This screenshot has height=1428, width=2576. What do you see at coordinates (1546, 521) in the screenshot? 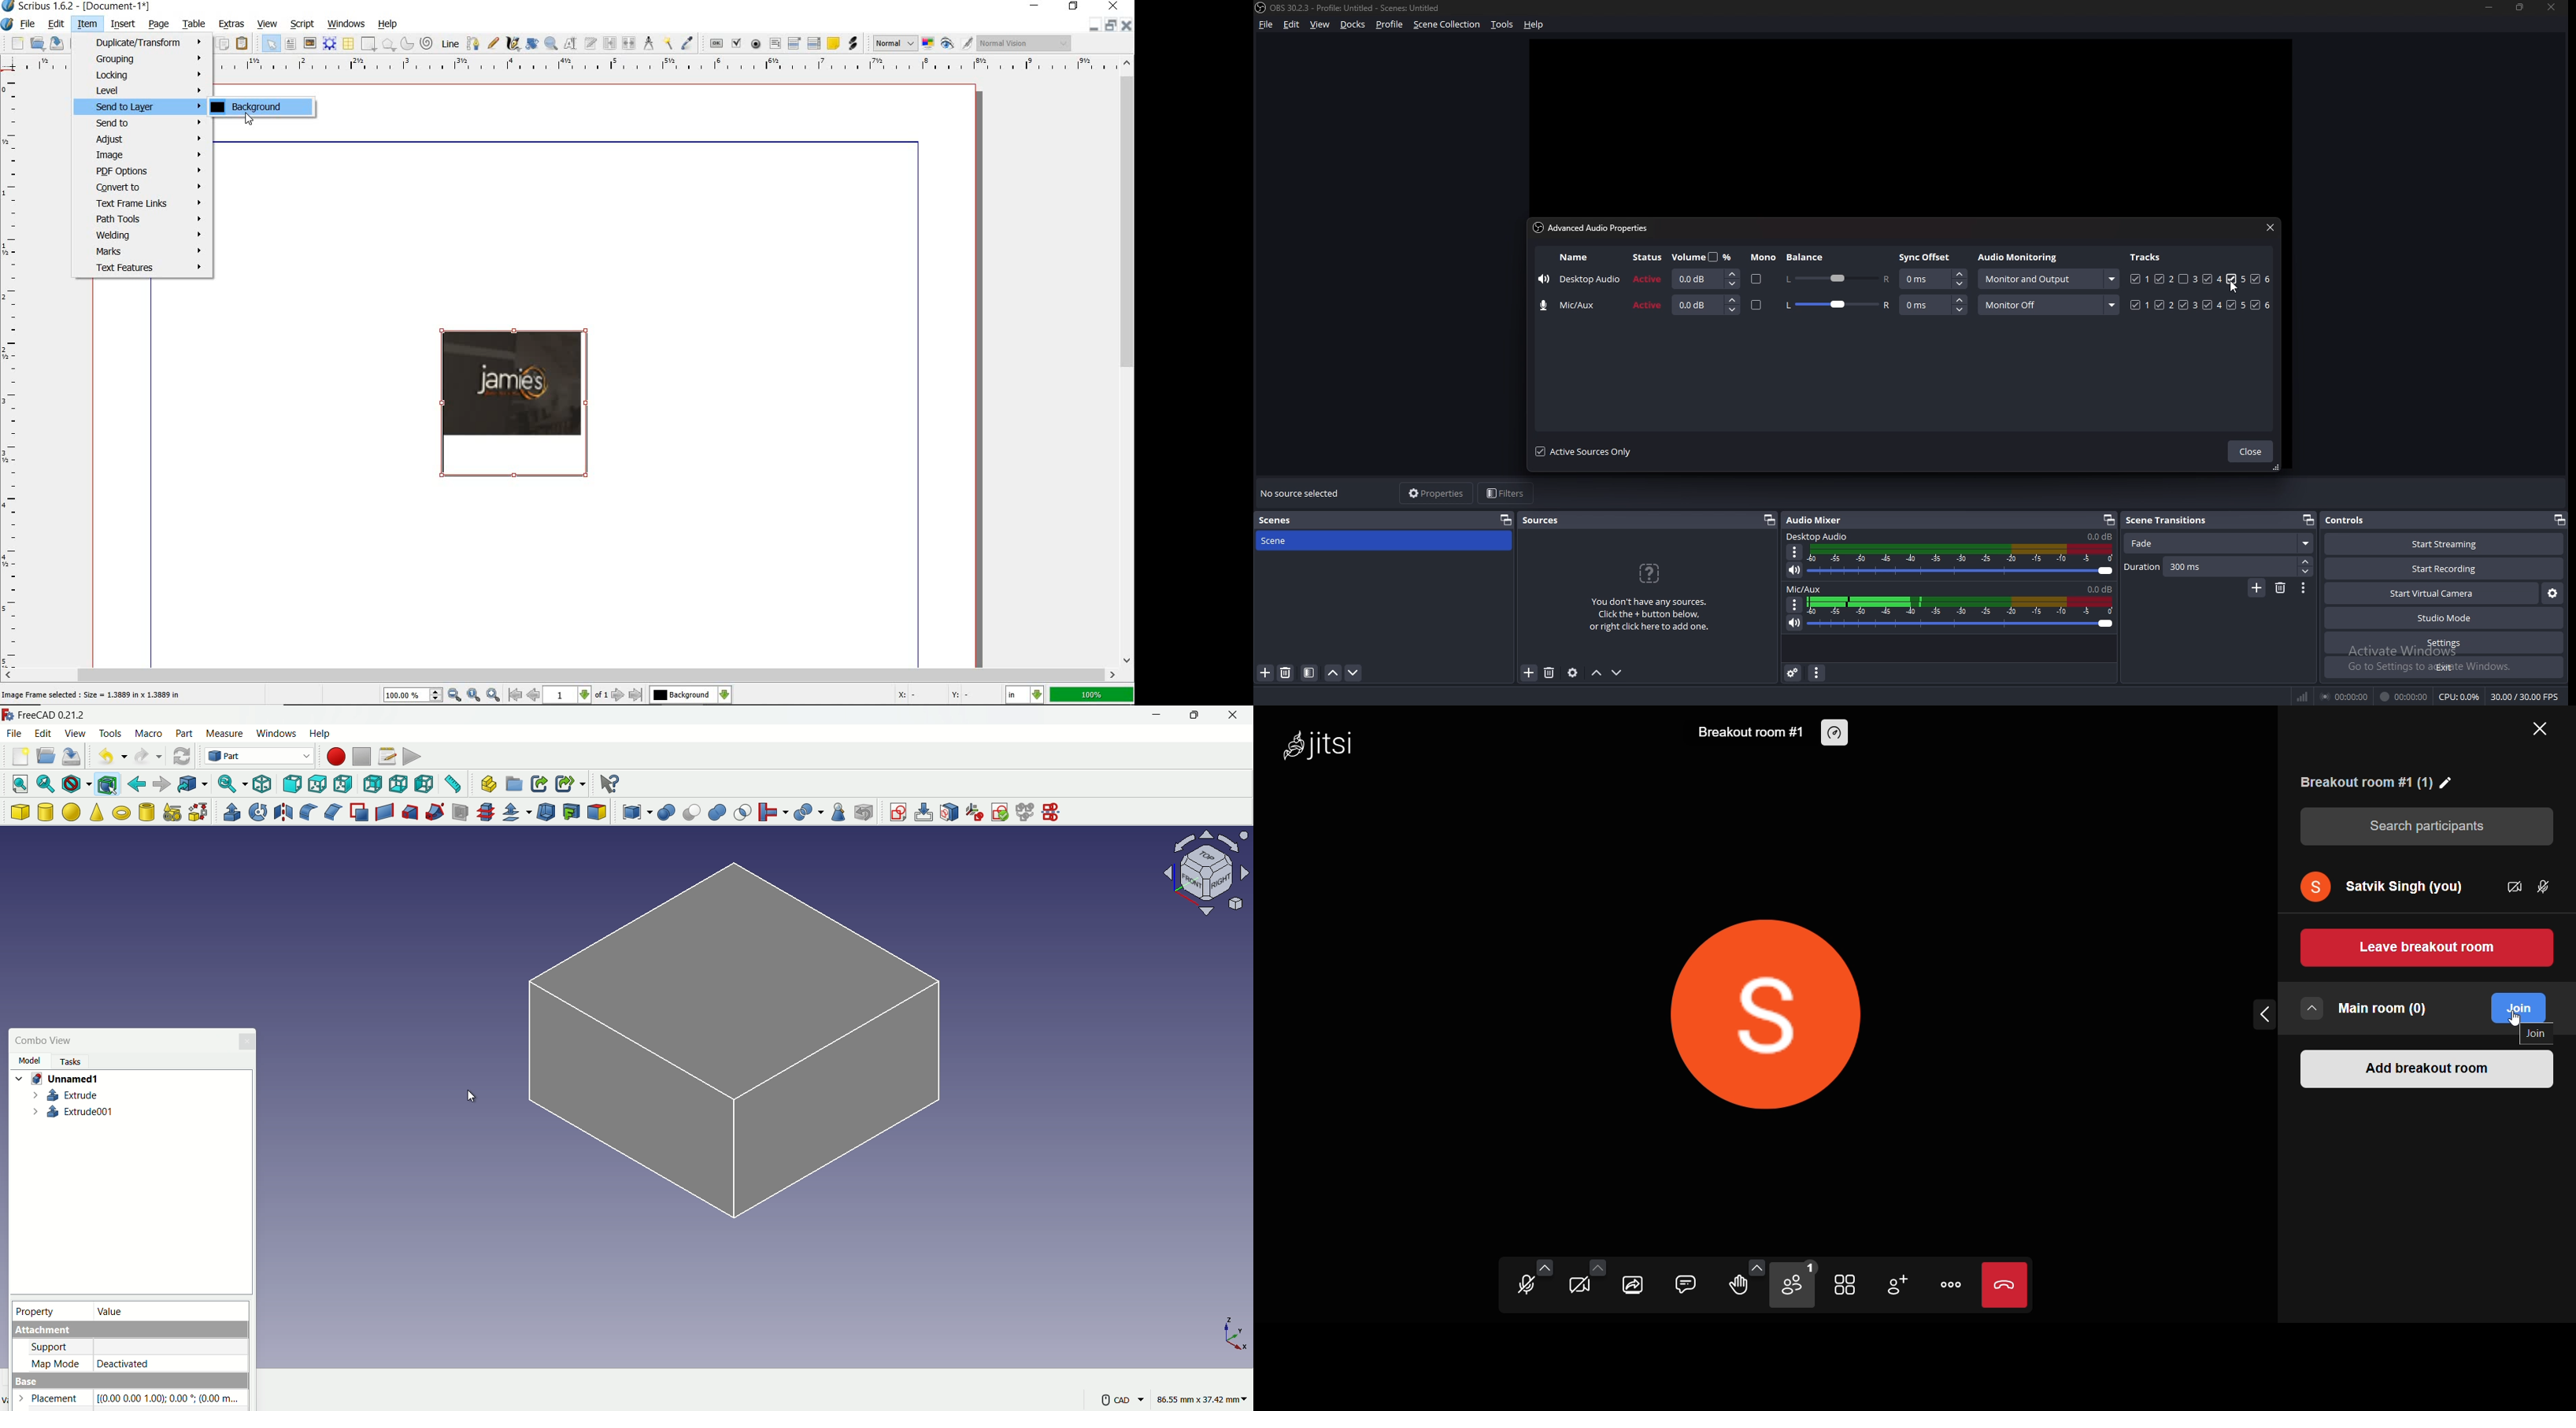
I see `sources` at bounding box center [1546, 521].